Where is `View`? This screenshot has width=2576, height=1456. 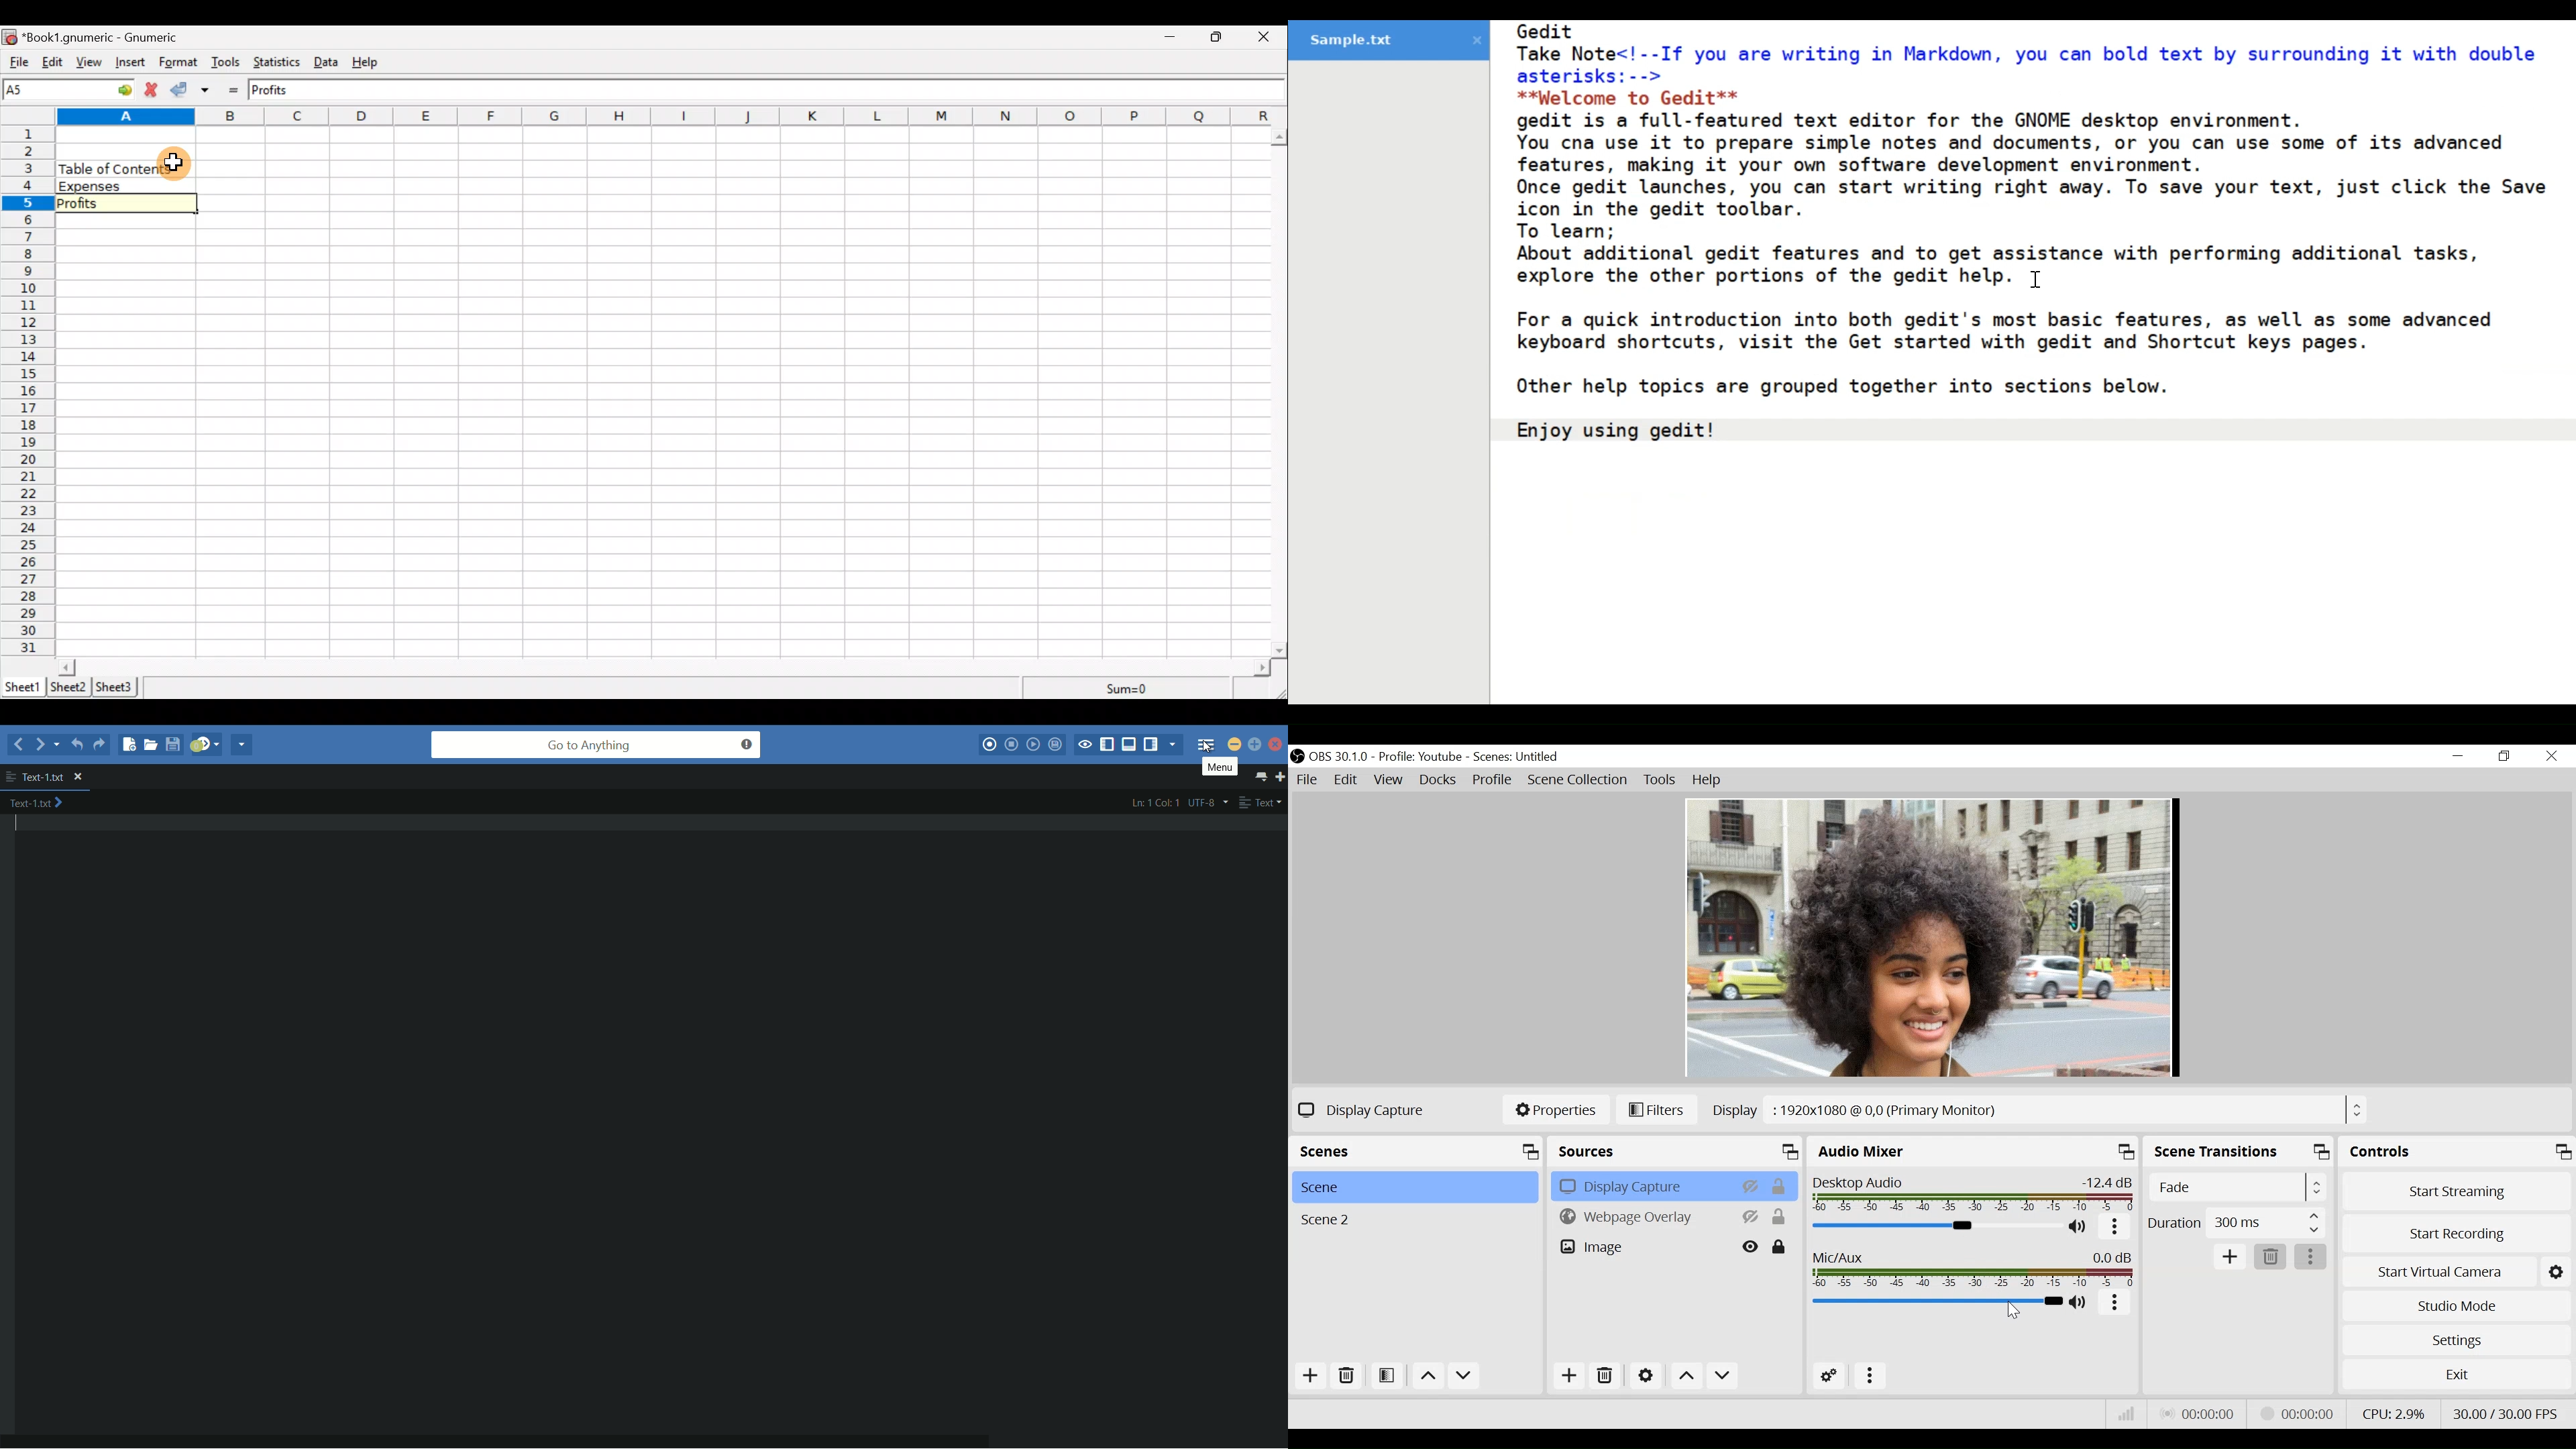
View is located at coordinates (93, 62).